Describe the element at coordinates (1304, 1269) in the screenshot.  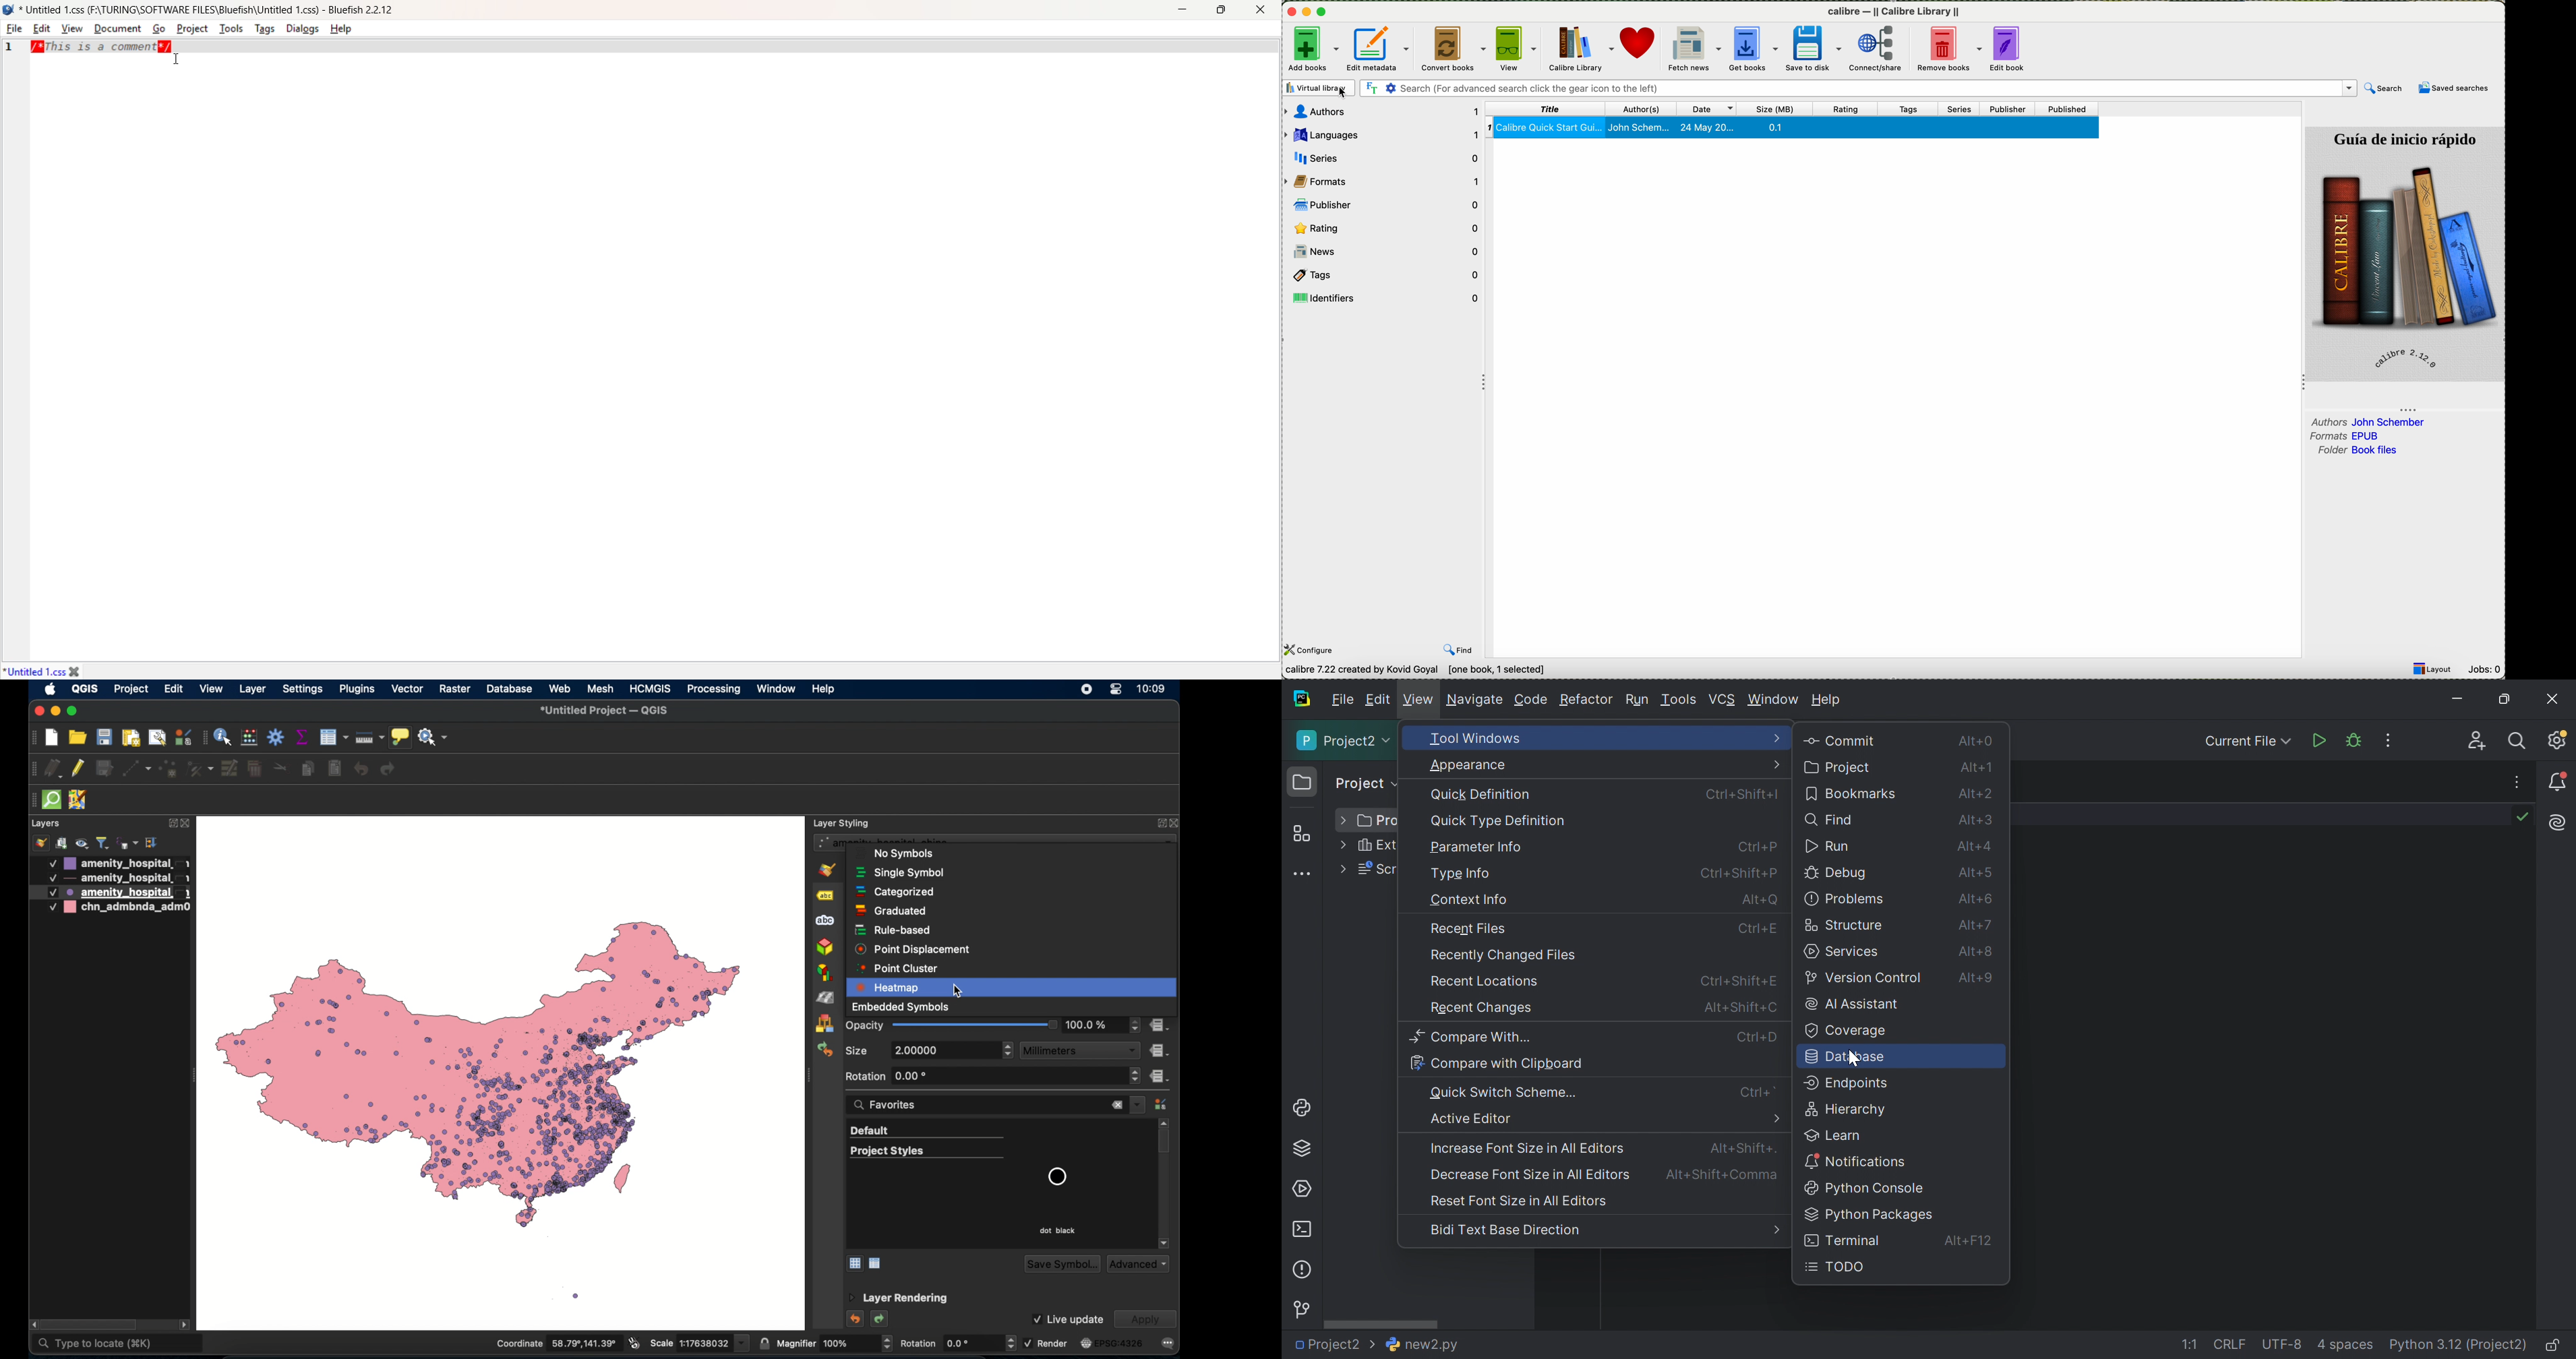
I see `Problems` at that location.